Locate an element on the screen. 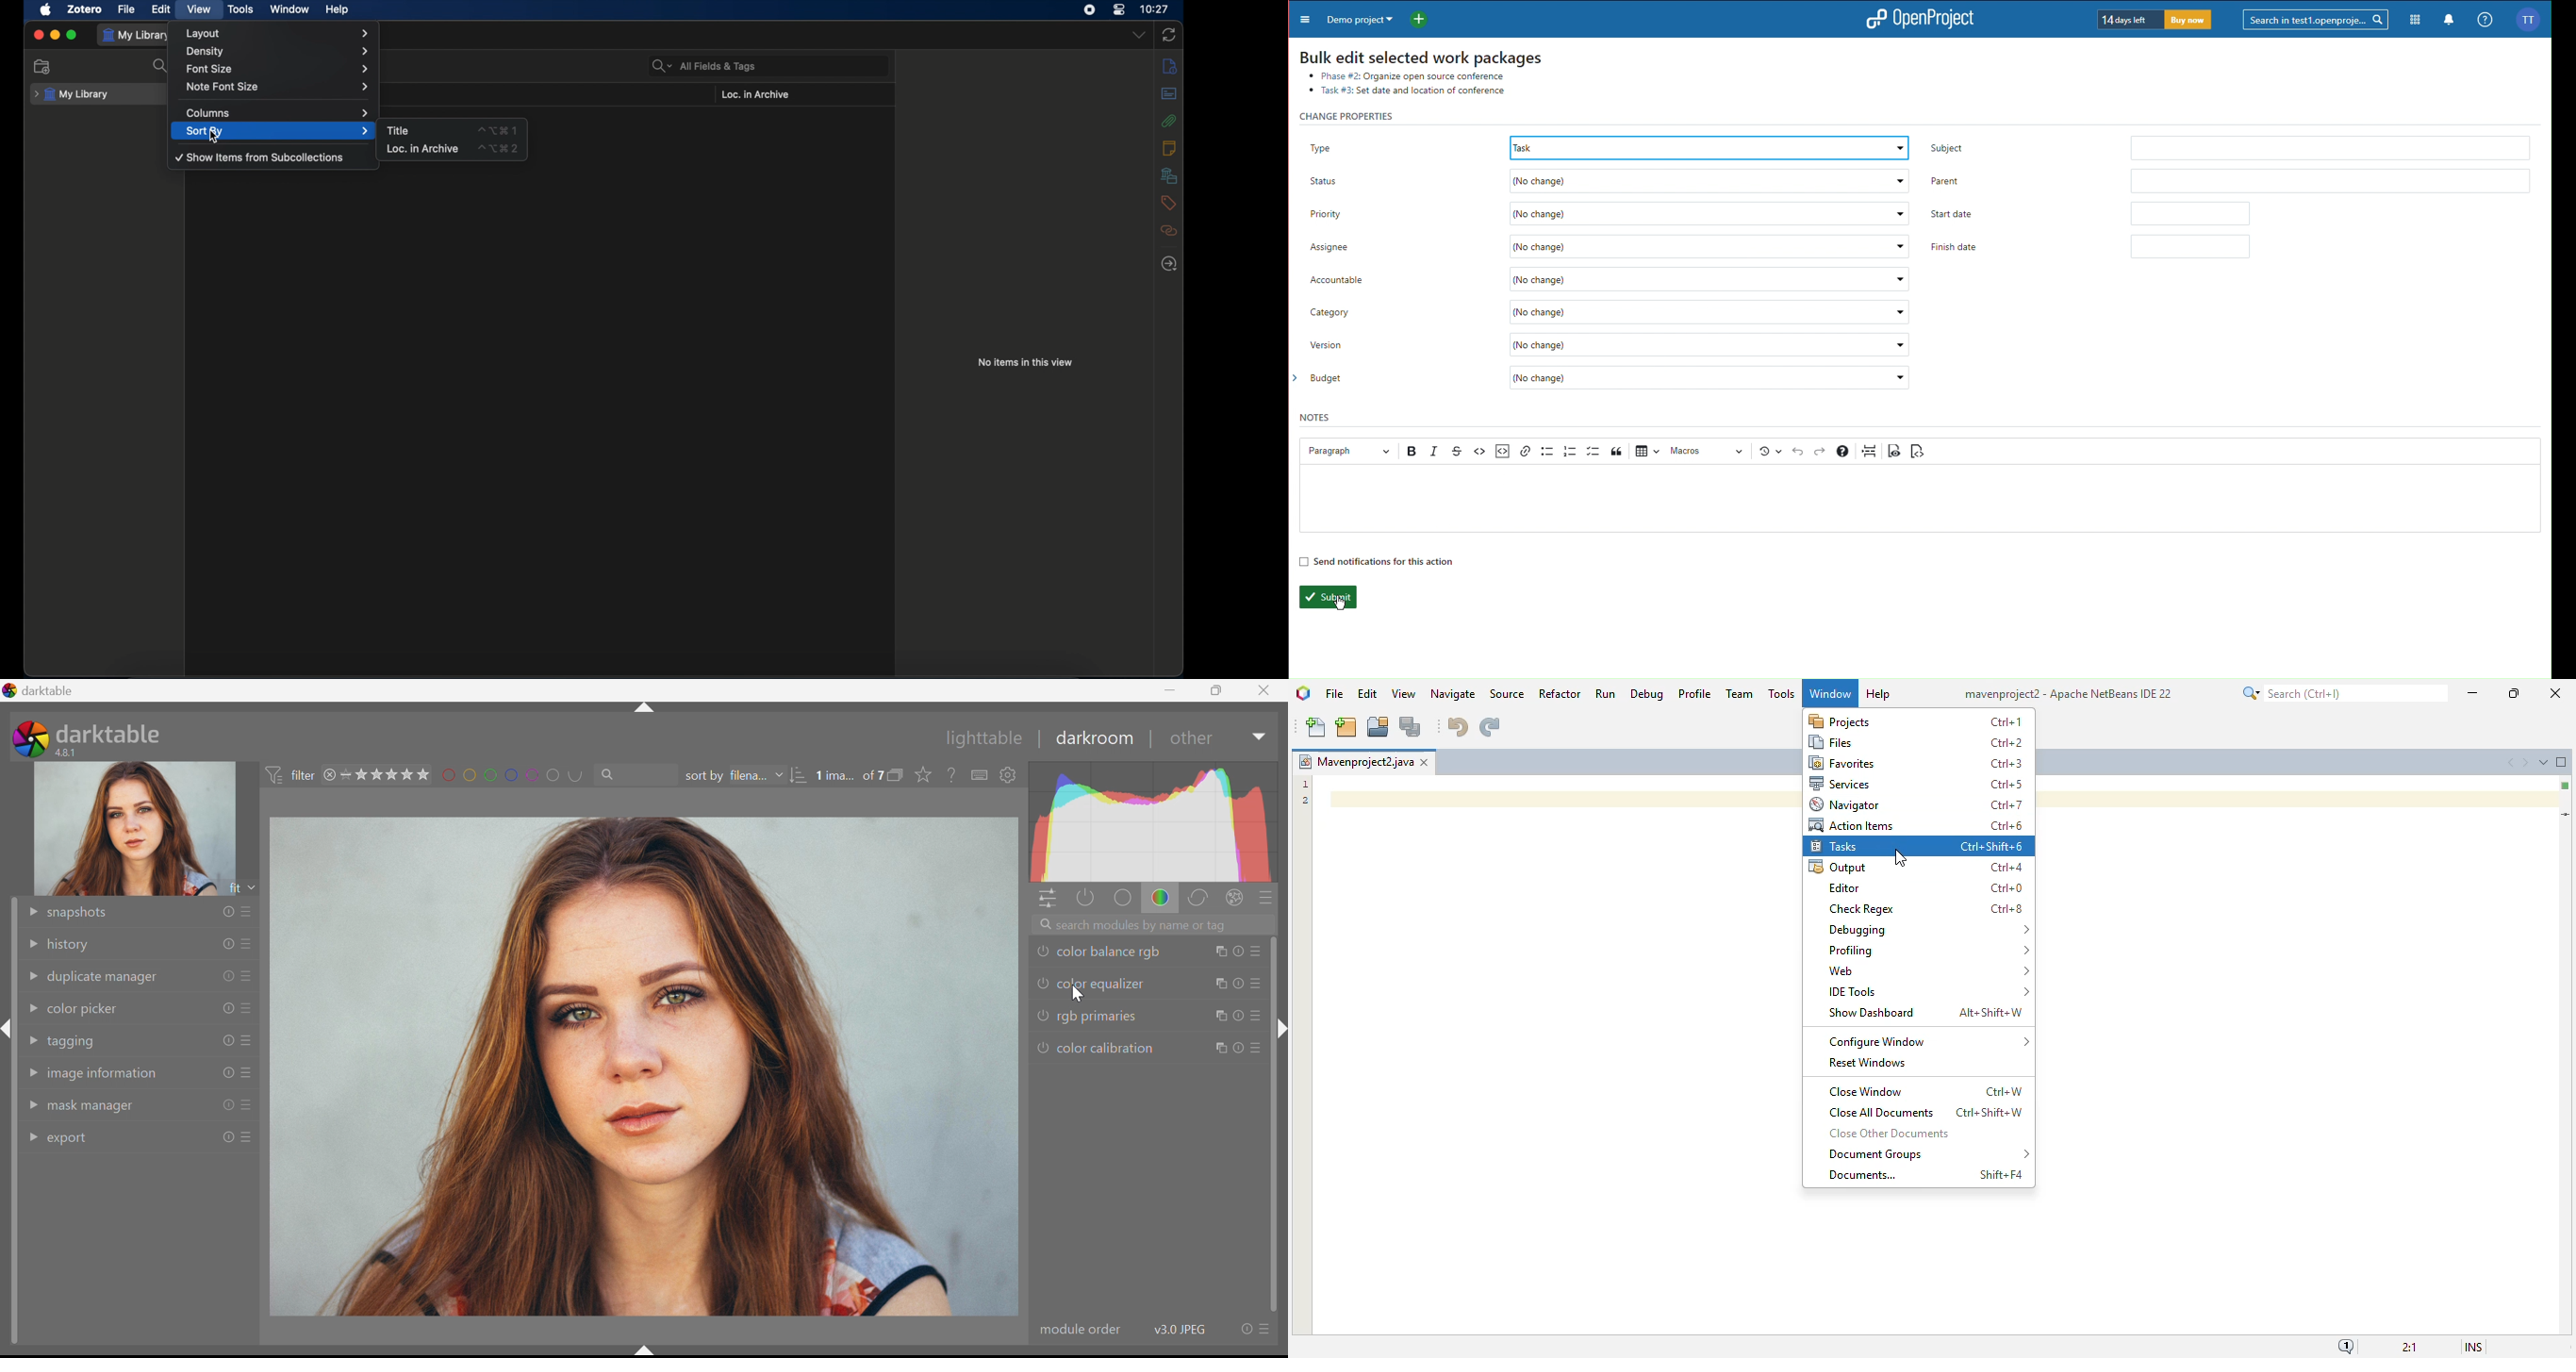 The height and width of the screenshot is (1372, 2576). history is located at coordinates (72, 945).